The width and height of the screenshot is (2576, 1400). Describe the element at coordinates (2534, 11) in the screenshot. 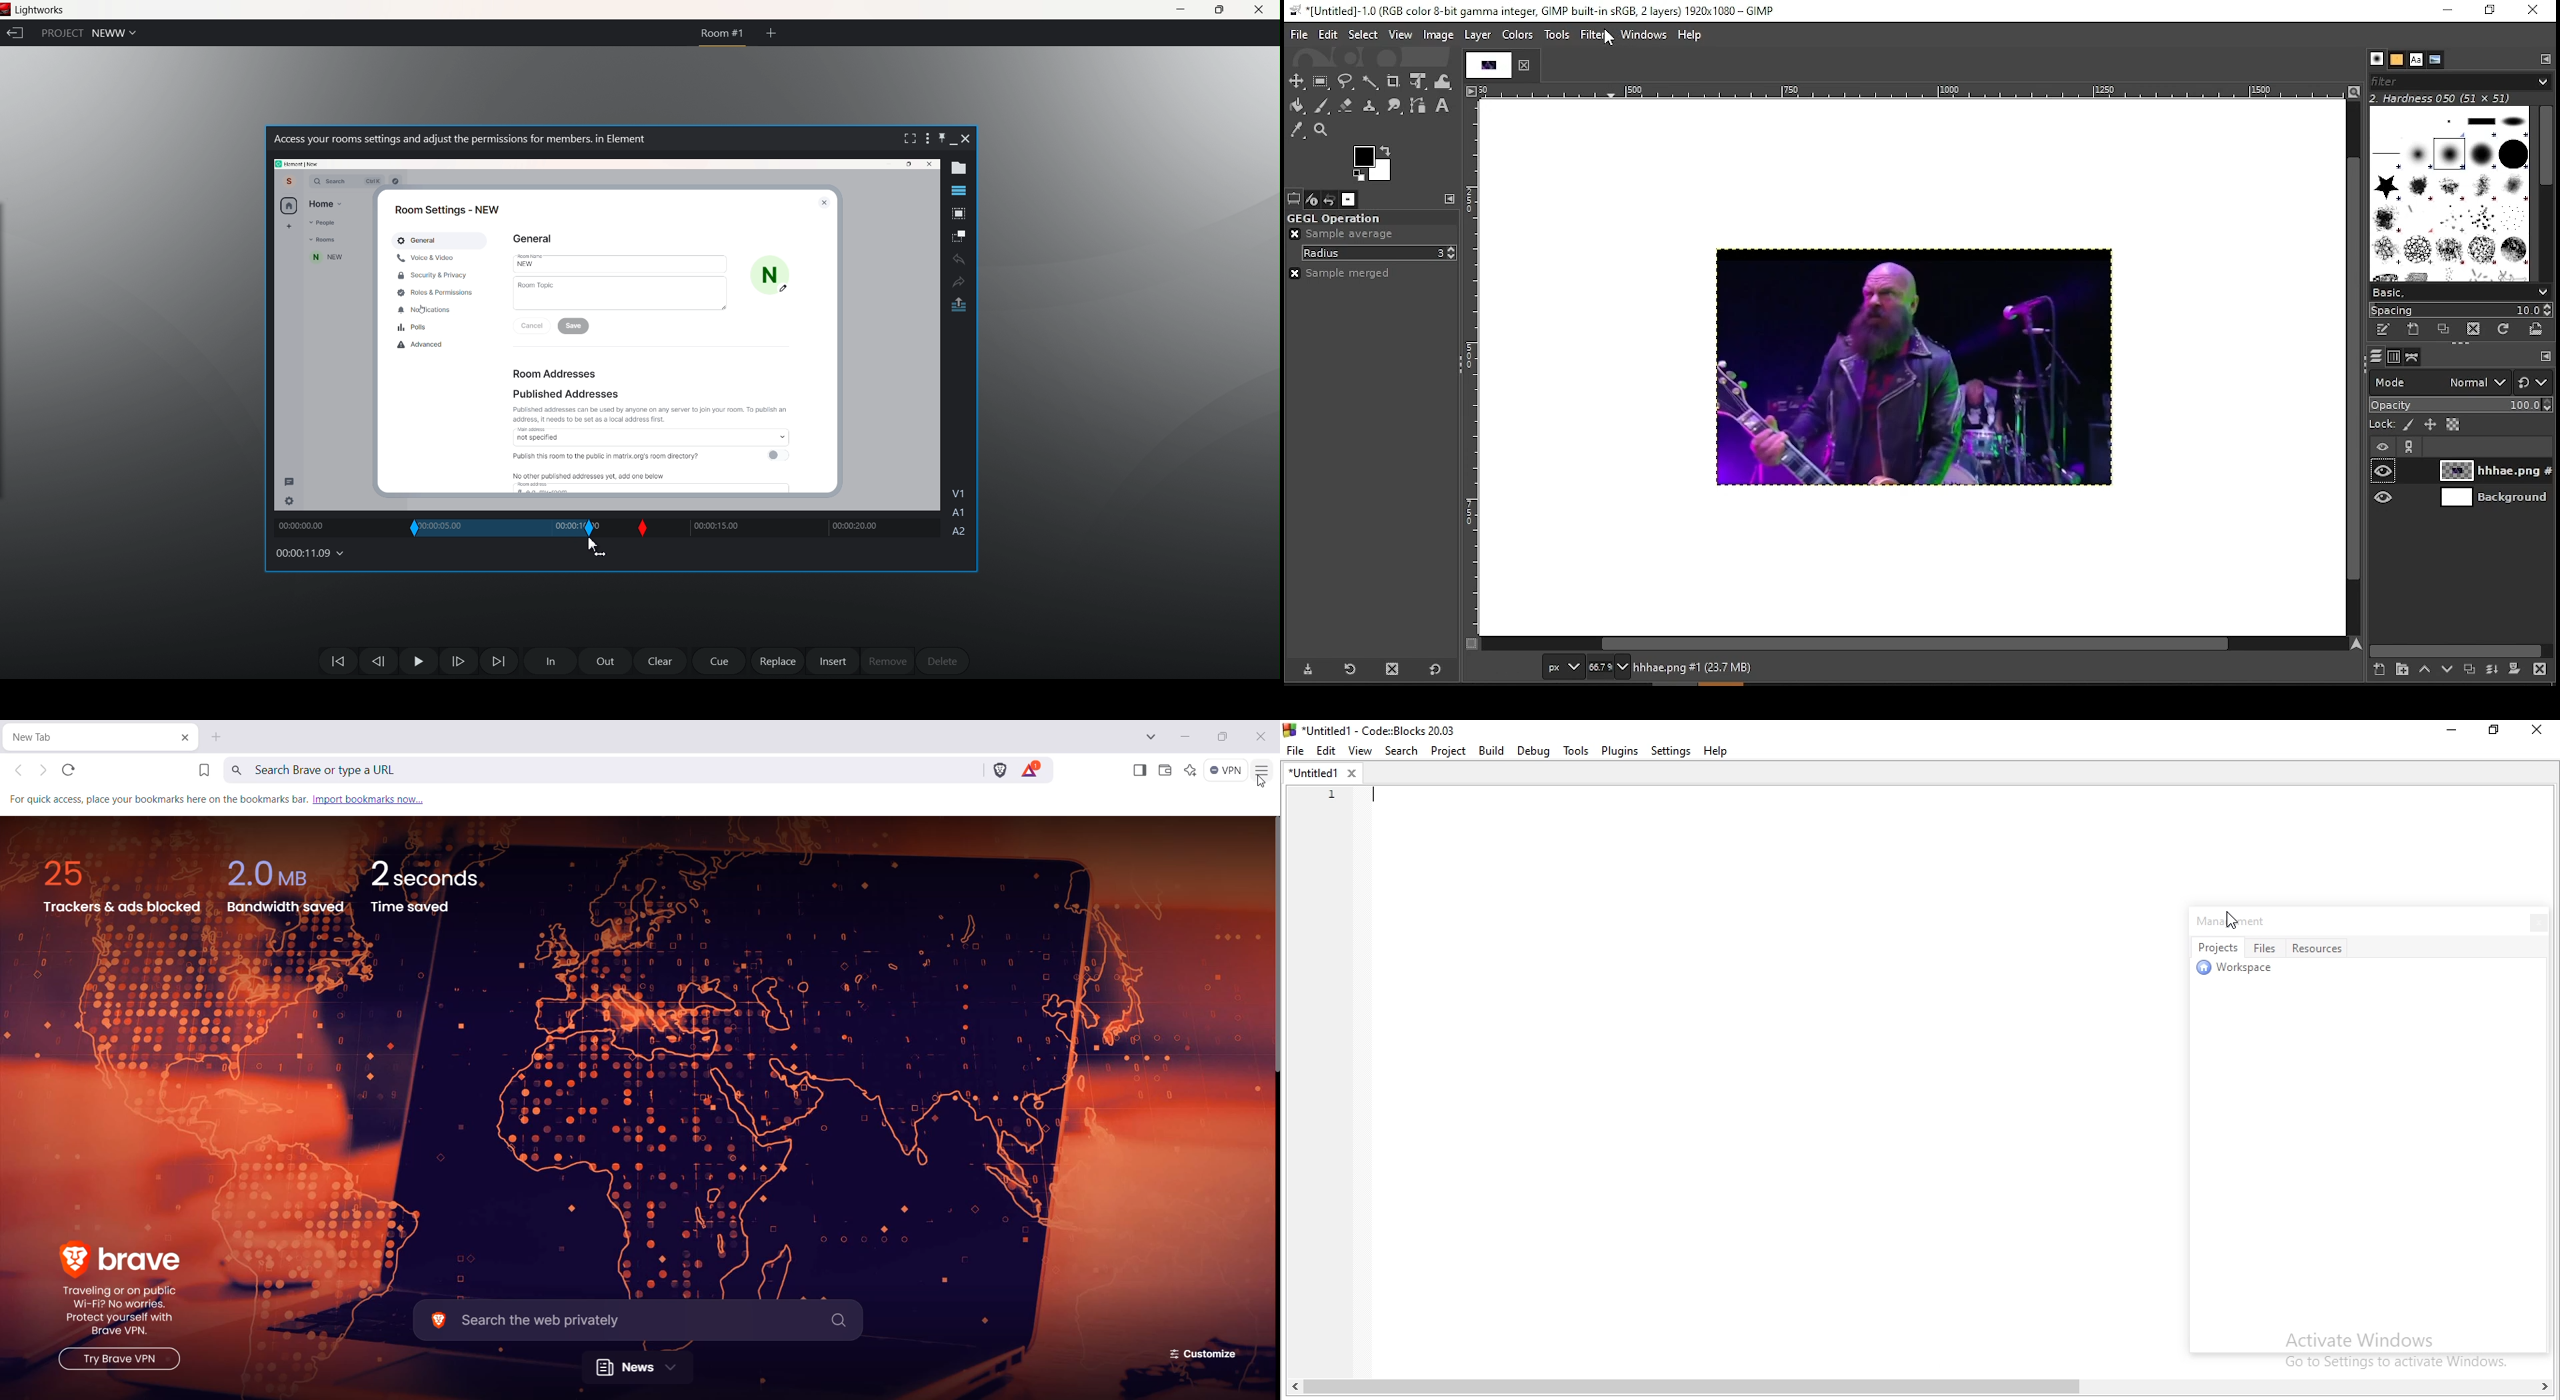

I see `close window` at that location.